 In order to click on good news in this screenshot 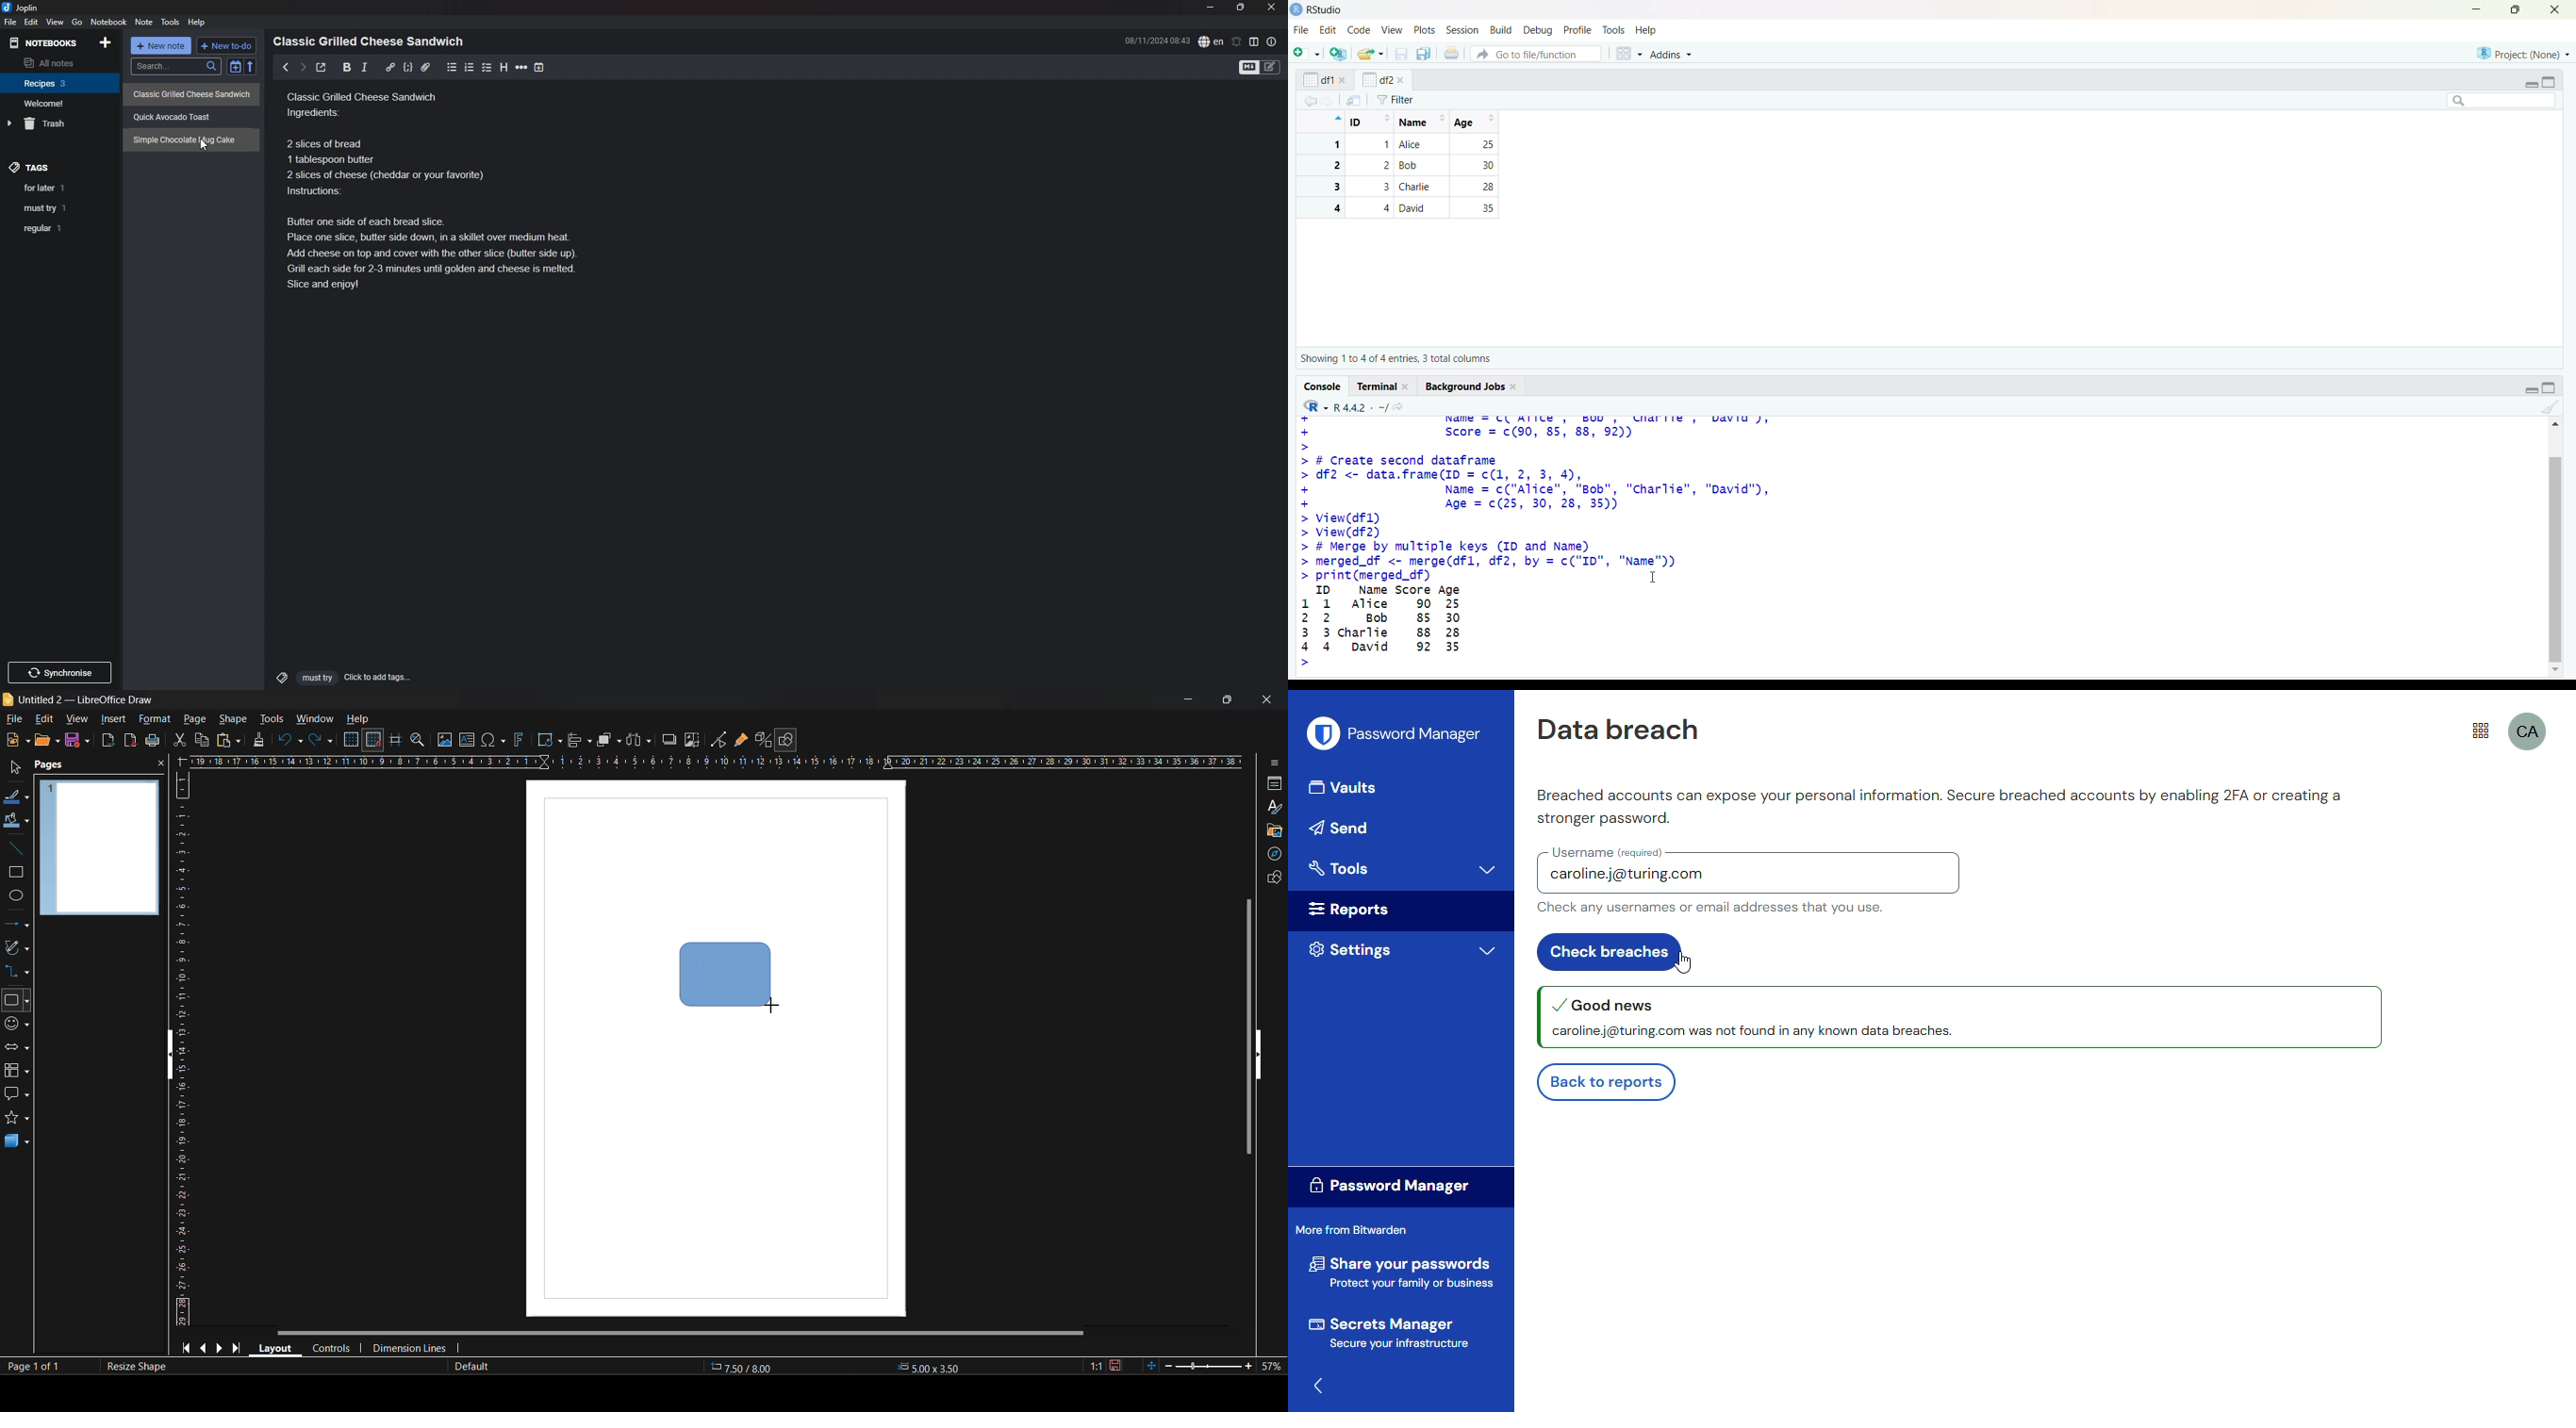, I will do `click(1604, 1005)`.